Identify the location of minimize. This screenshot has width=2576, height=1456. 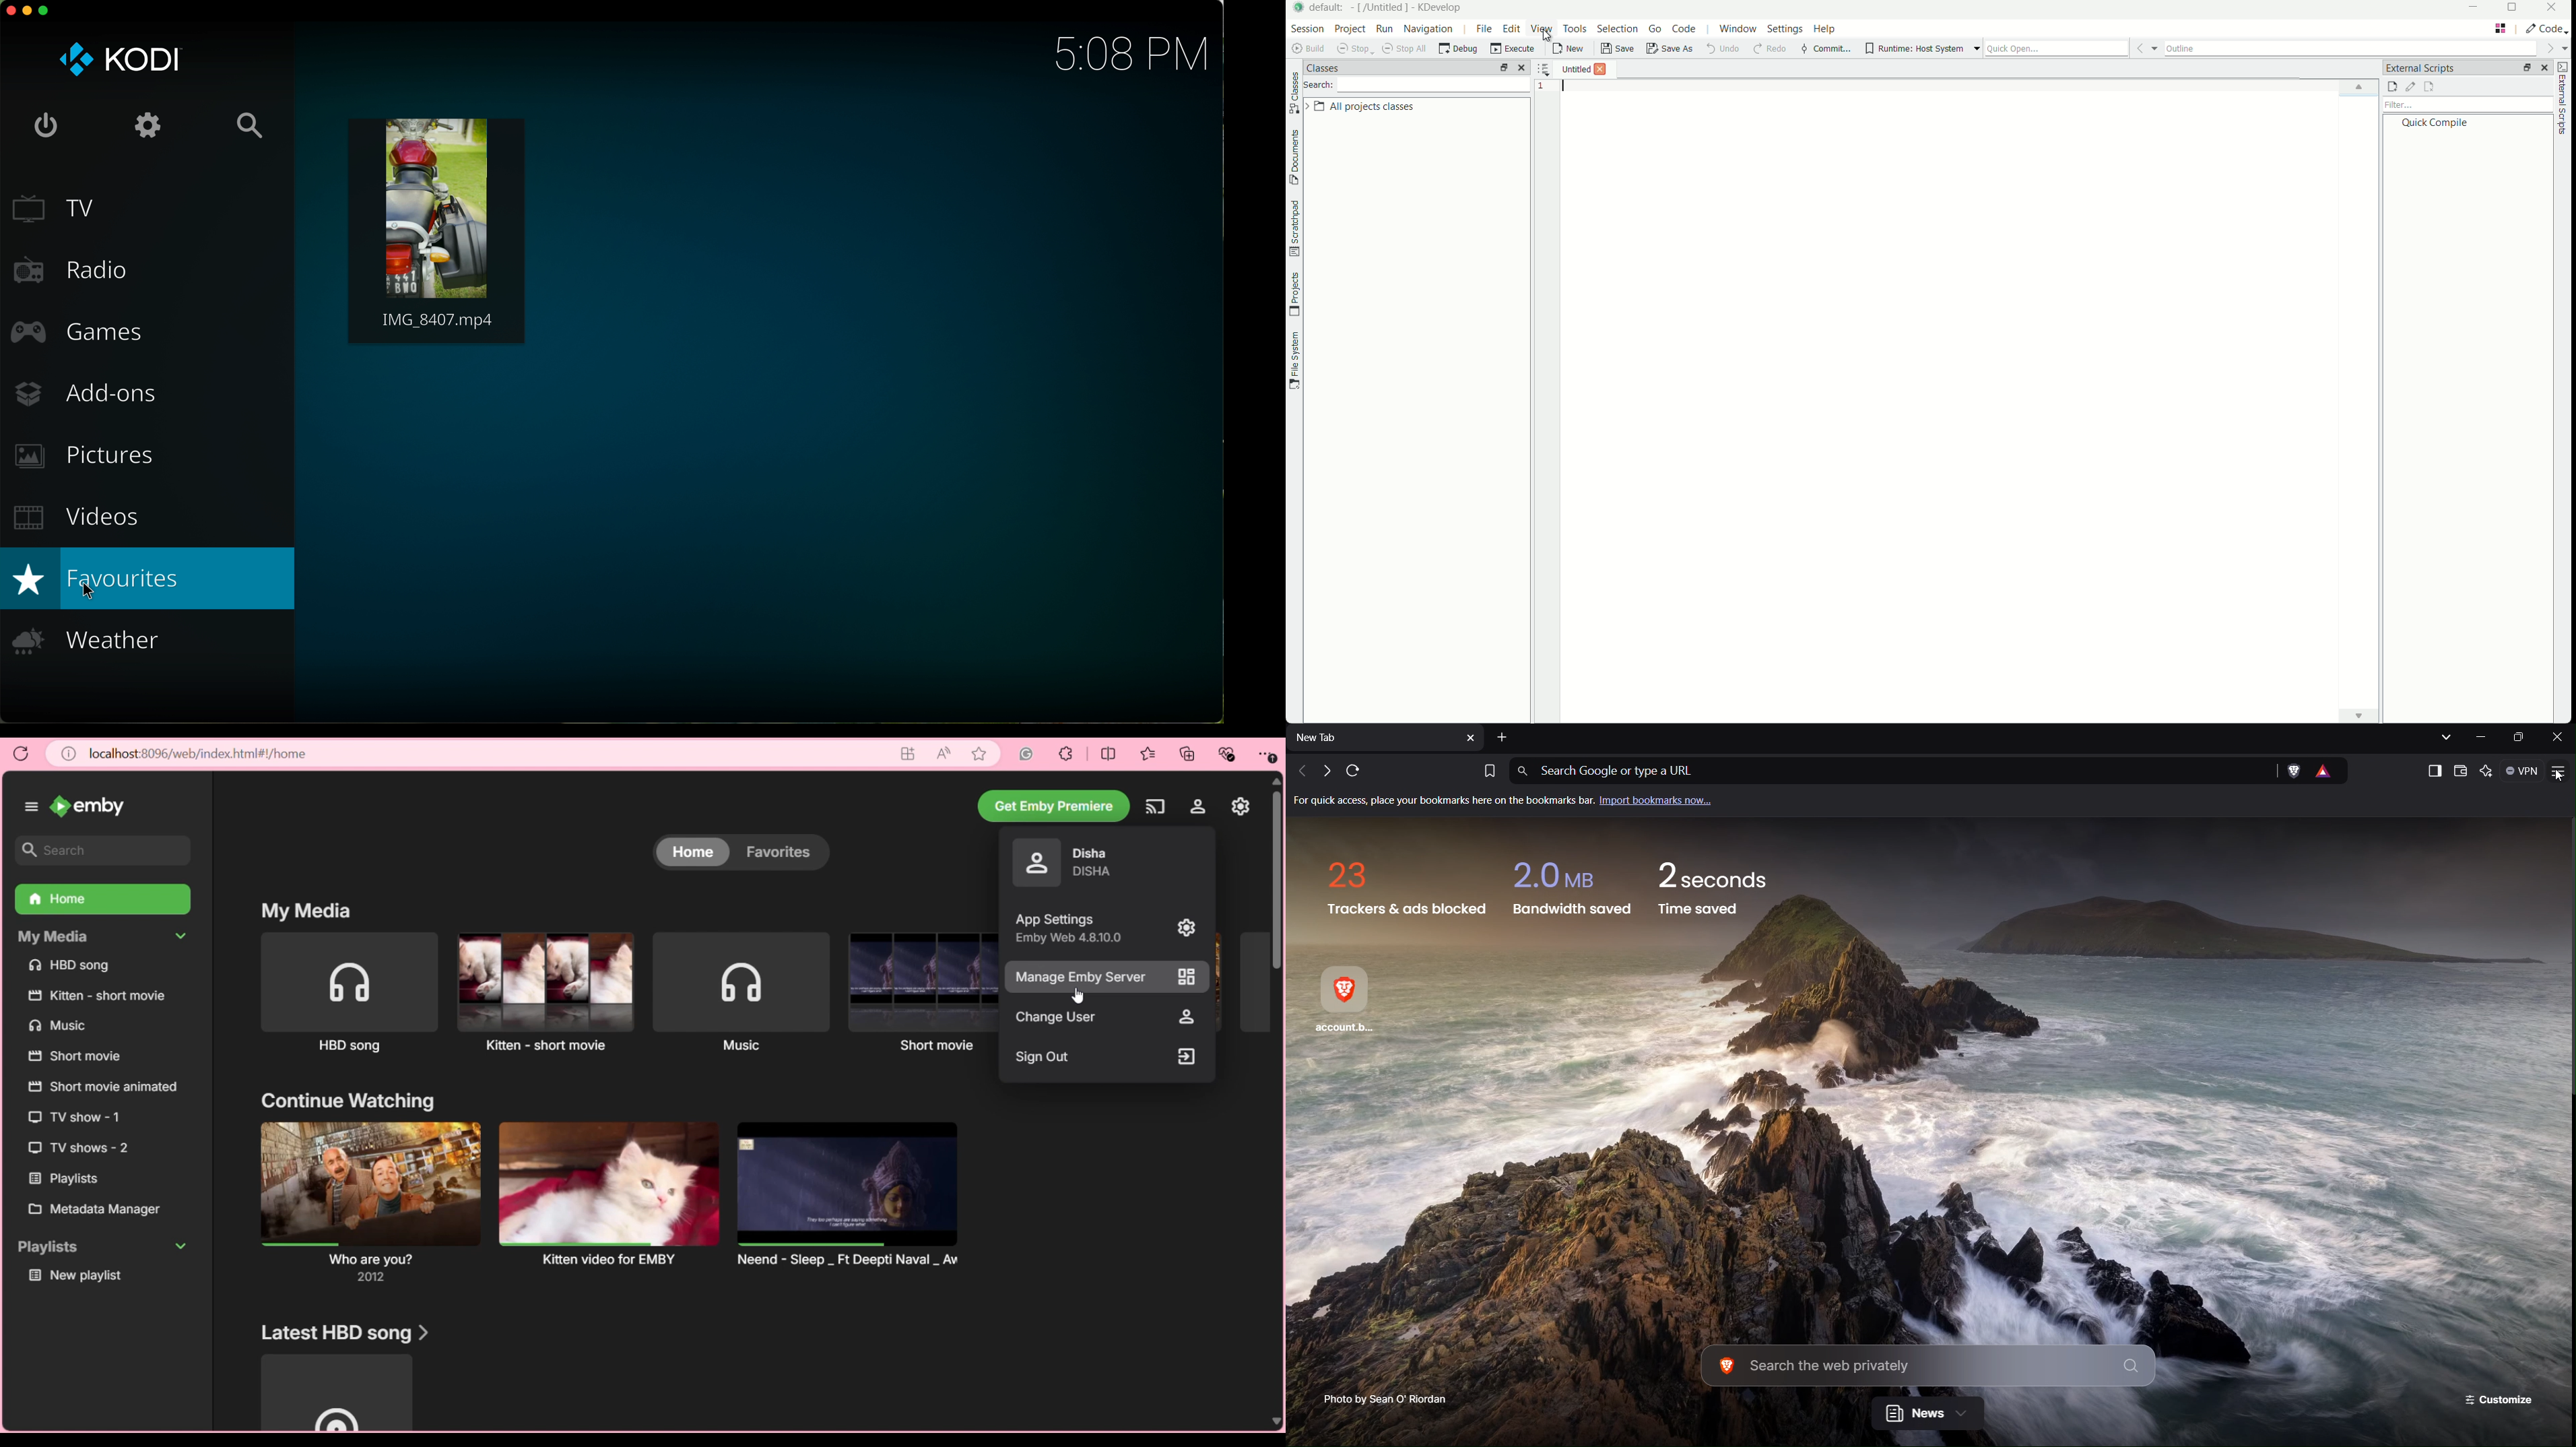
(30, 12).